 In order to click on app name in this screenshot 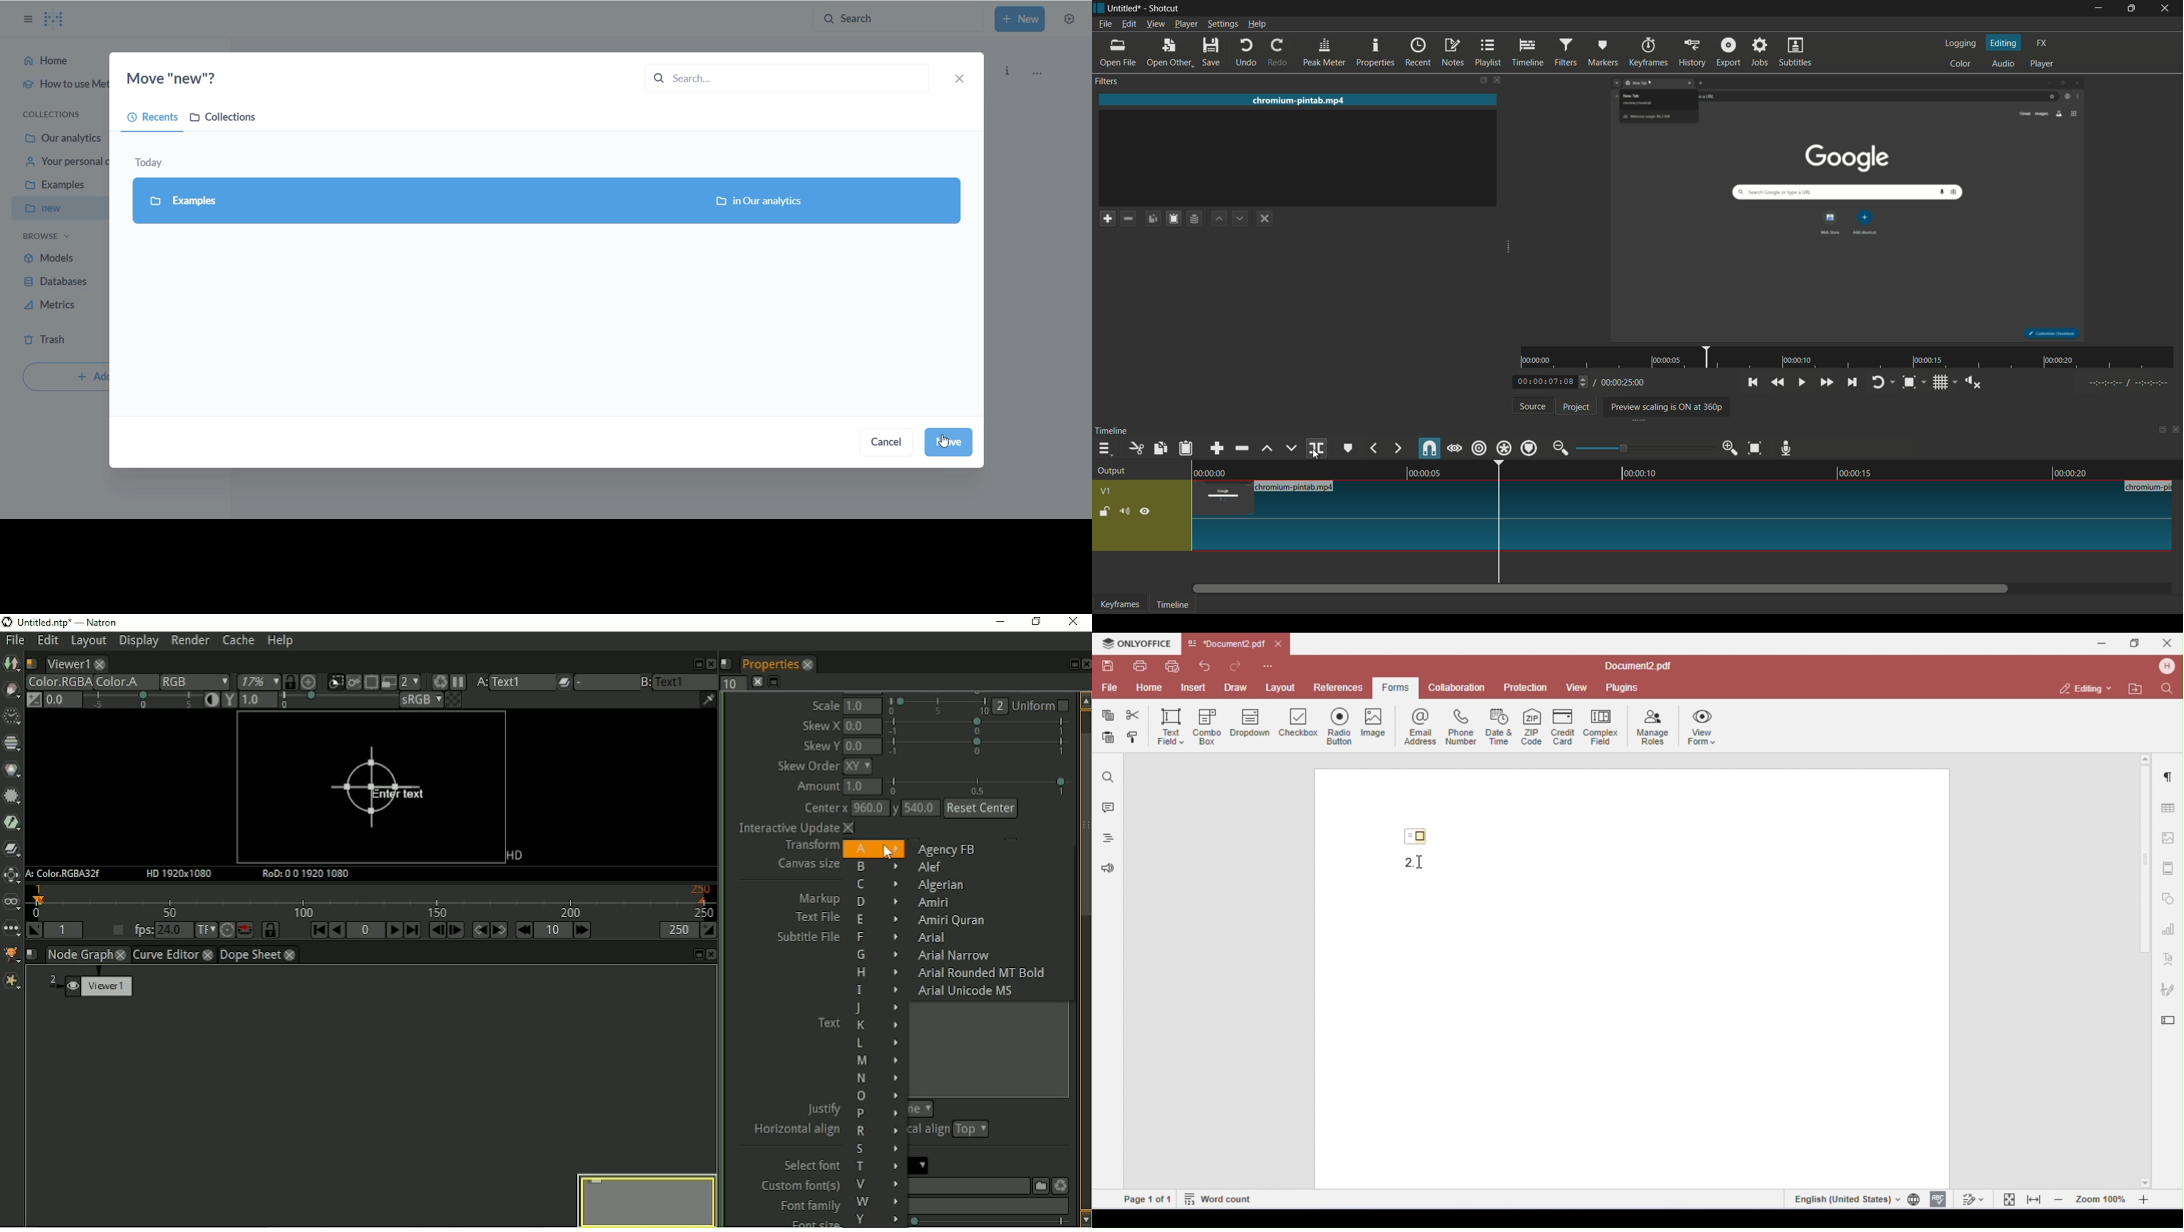, I will do `click(1163, 8)`.